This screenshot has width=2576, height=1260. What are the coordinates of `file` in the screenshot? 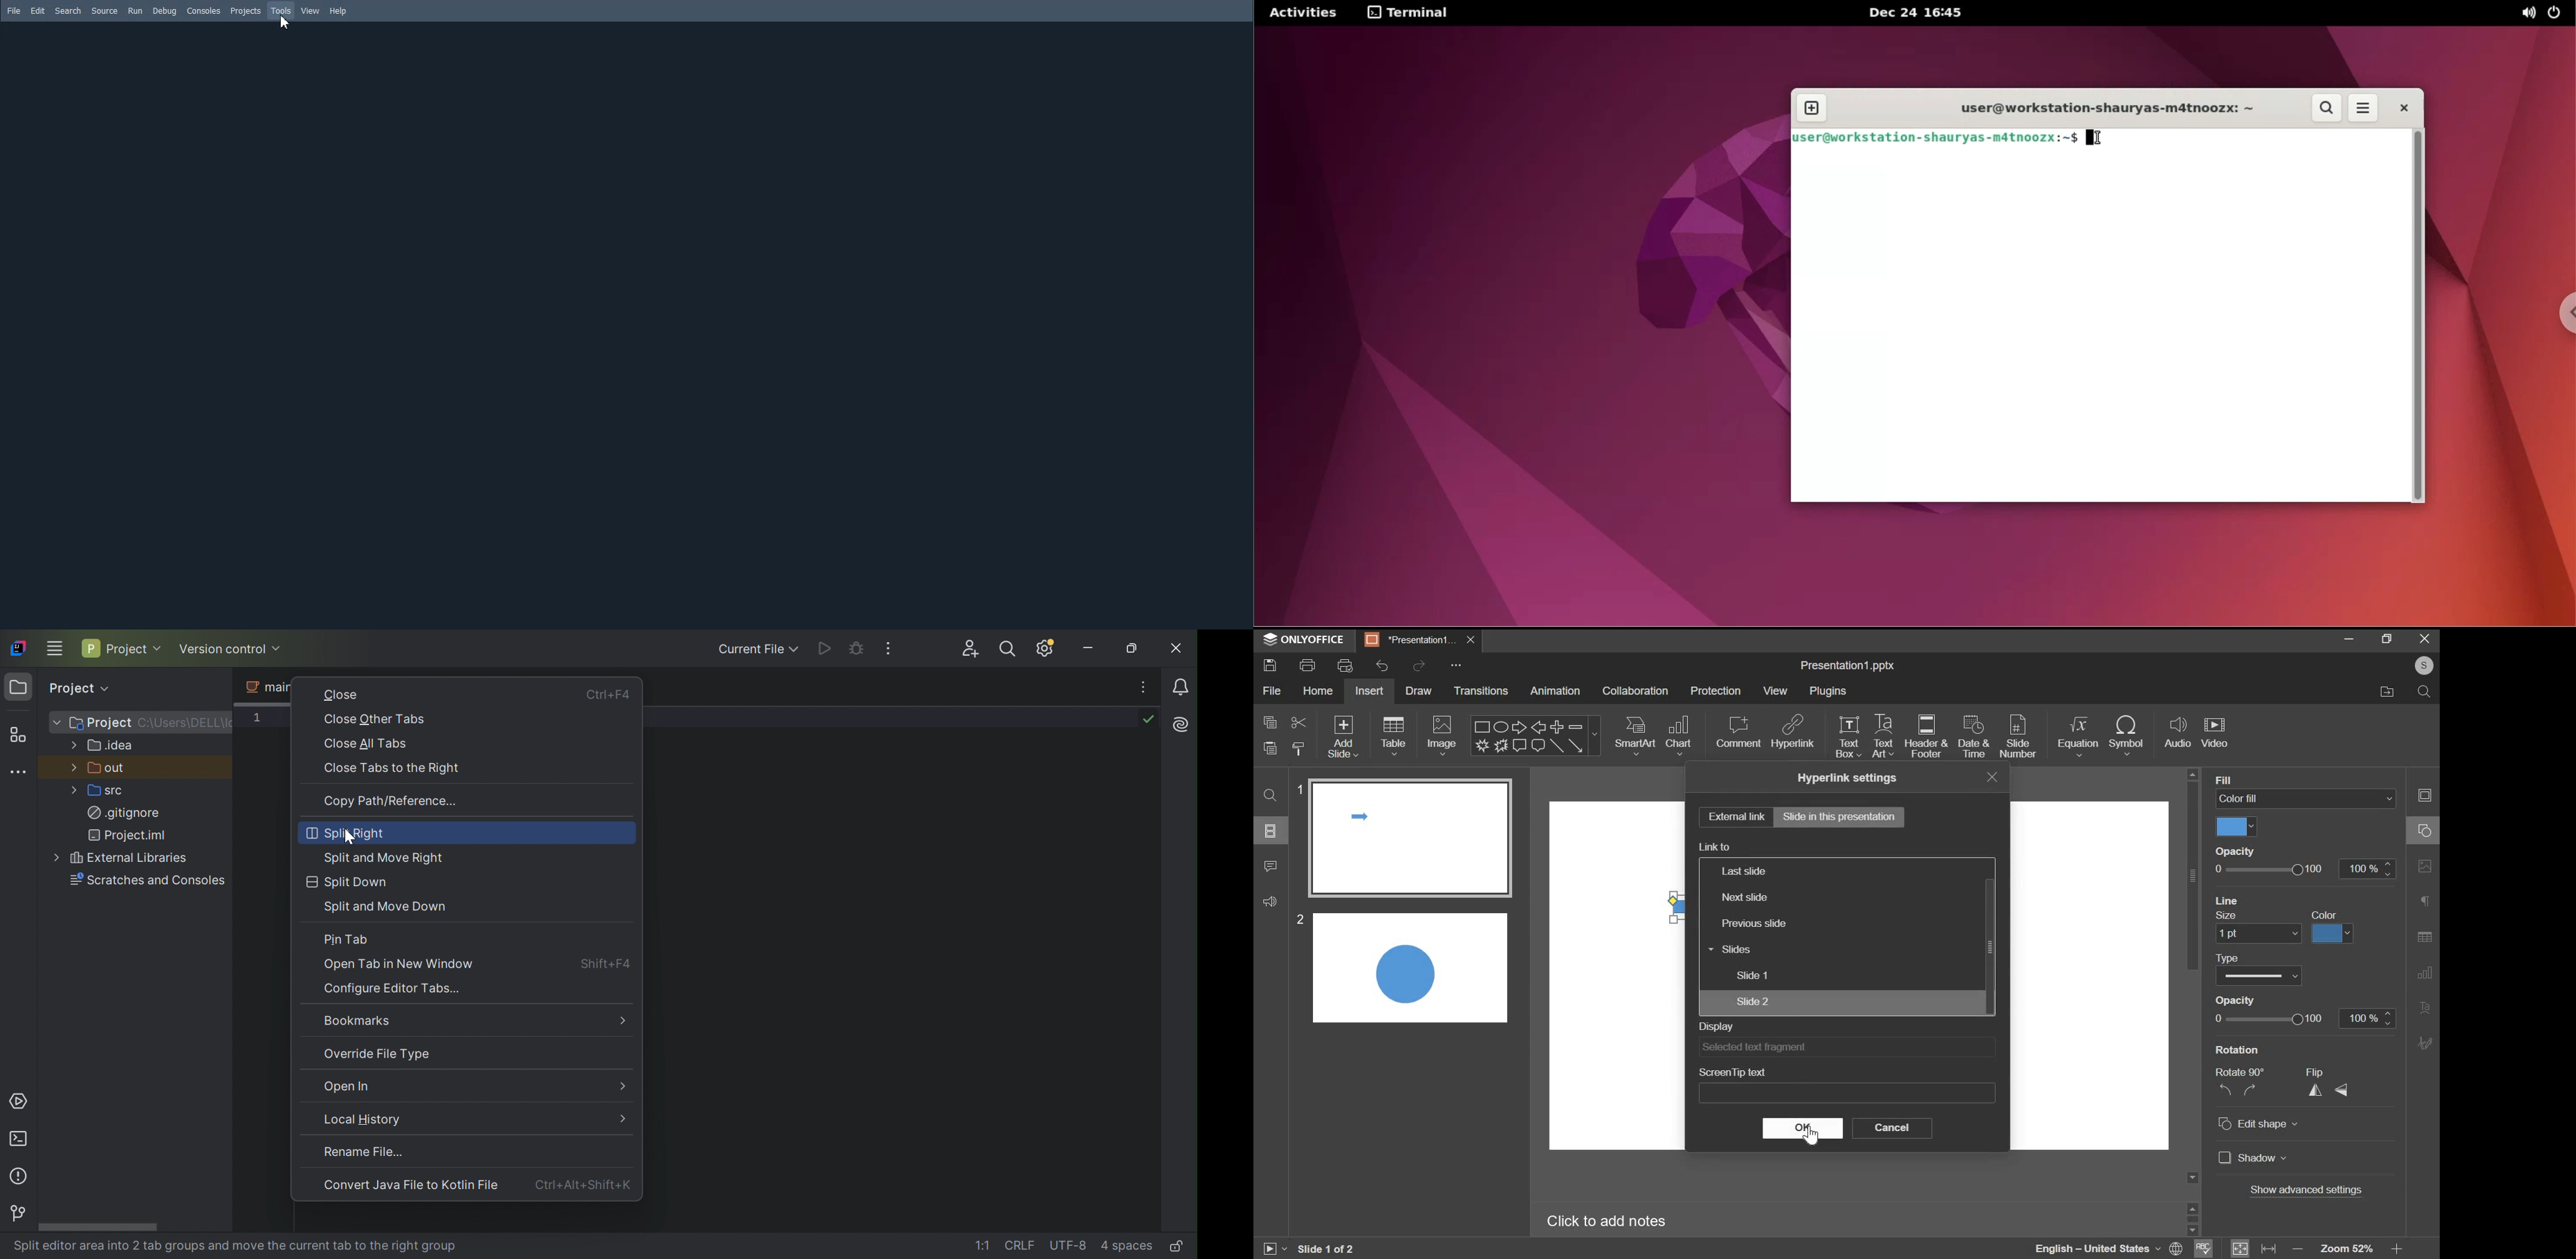 It's located at (1271, 690).